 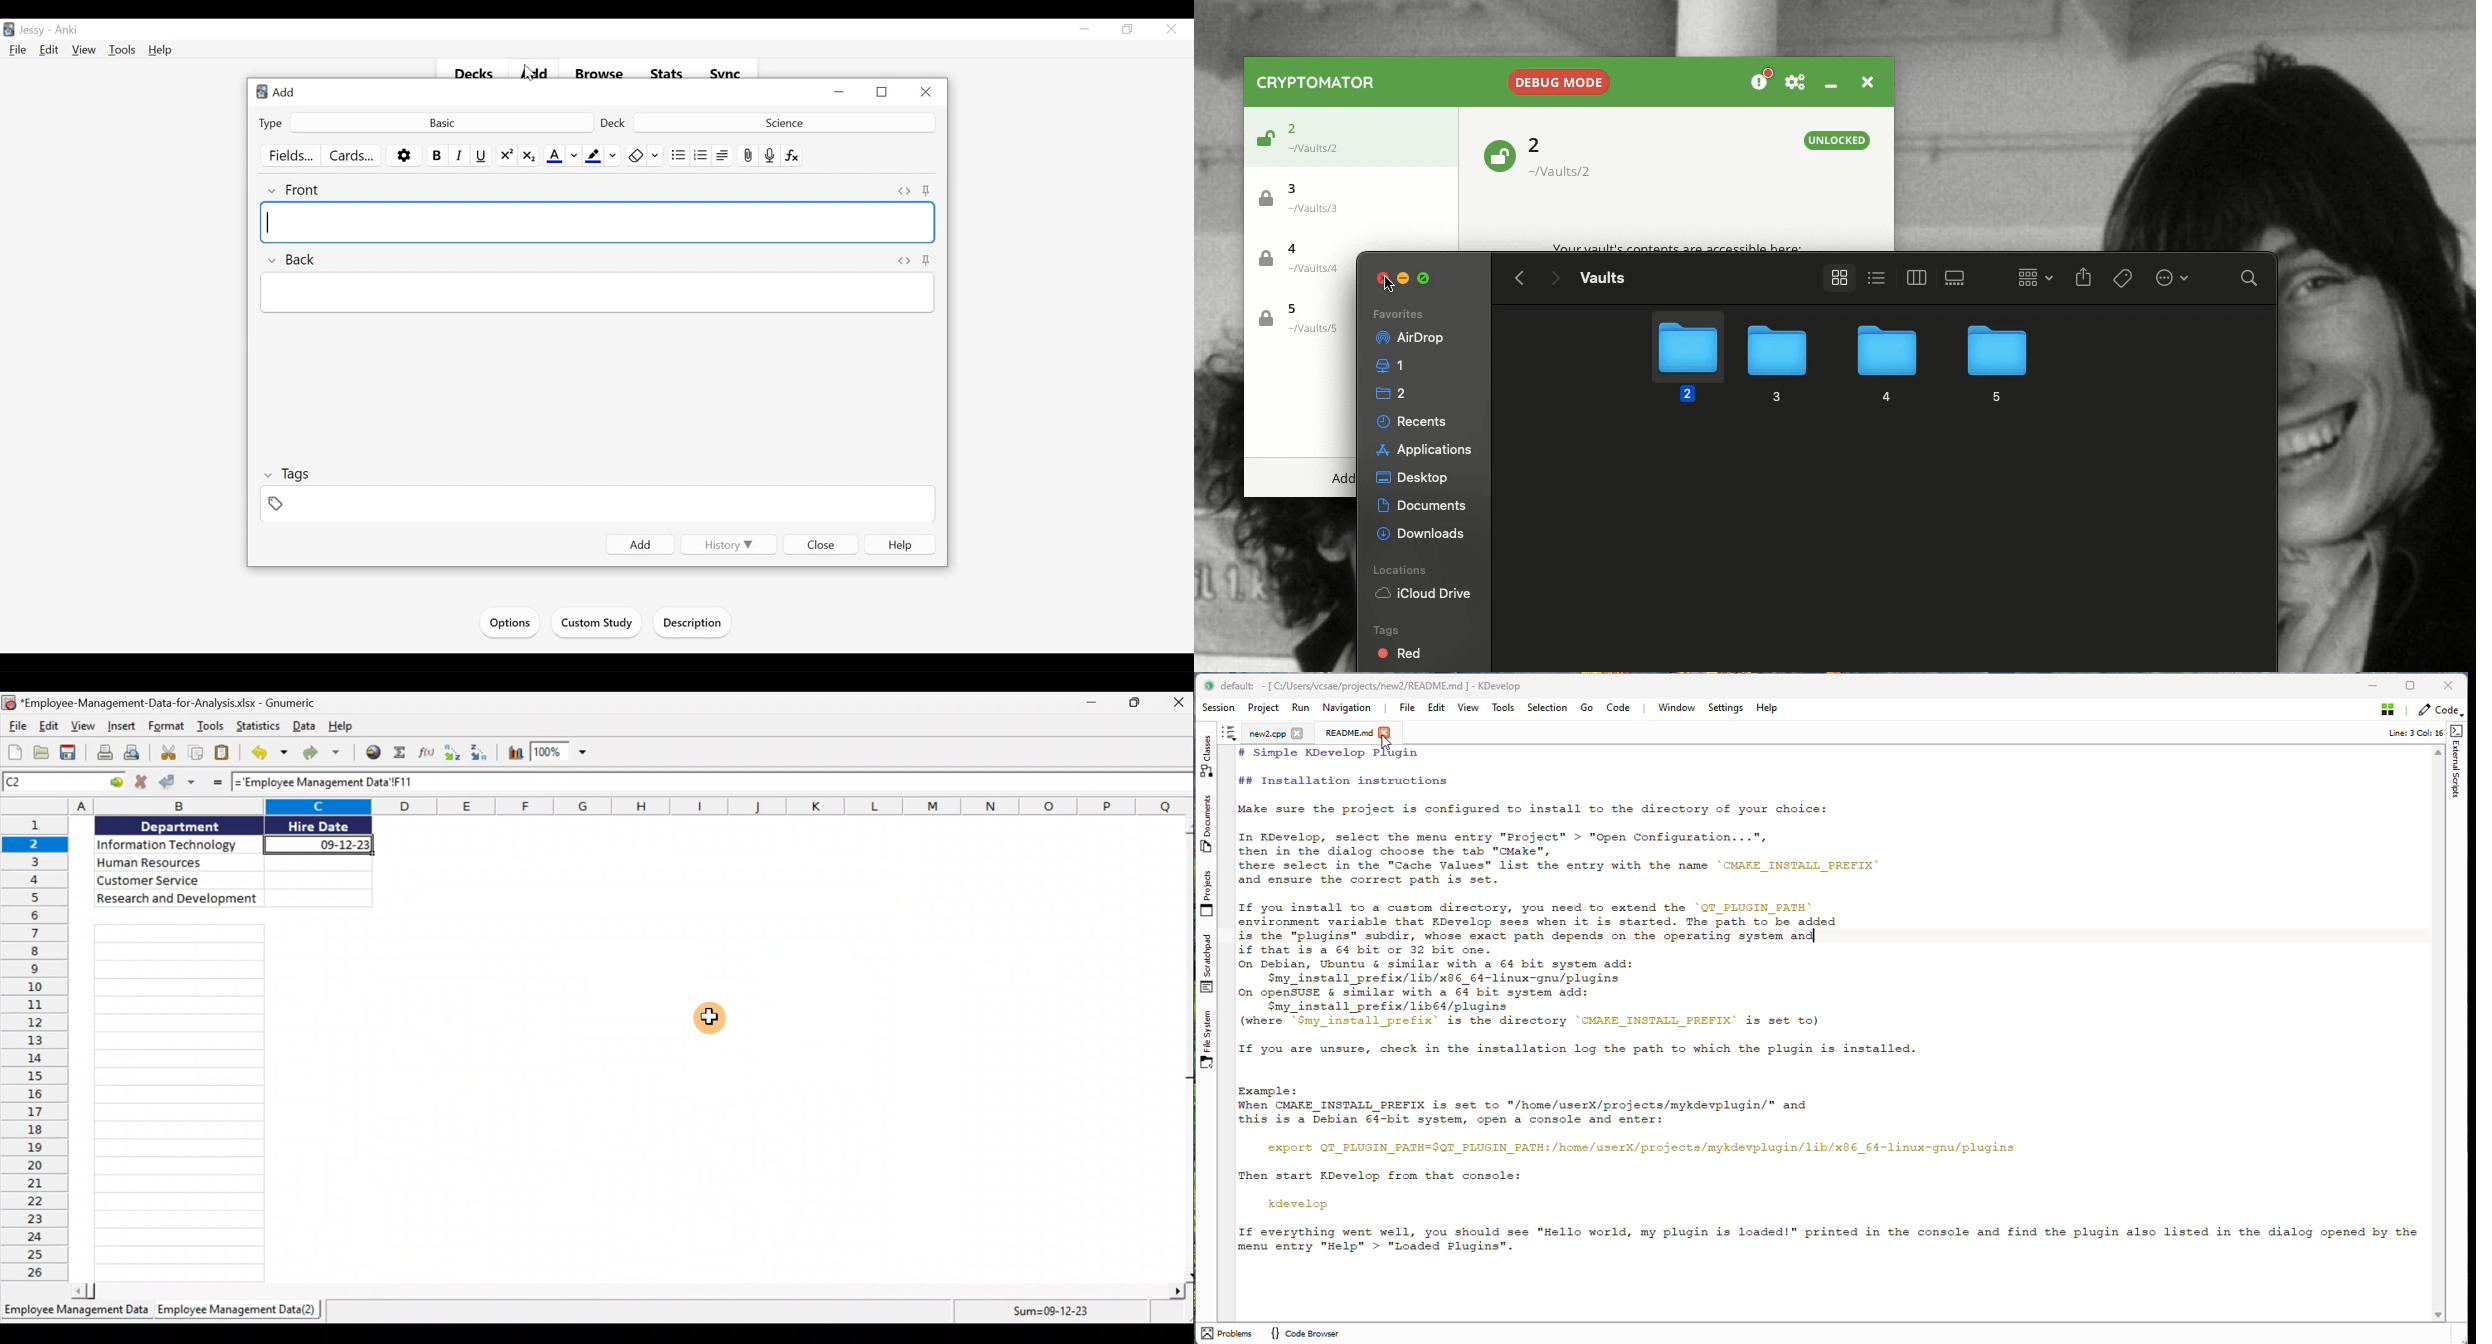 I want to click on Unordered list, so click(x=678, y=156).